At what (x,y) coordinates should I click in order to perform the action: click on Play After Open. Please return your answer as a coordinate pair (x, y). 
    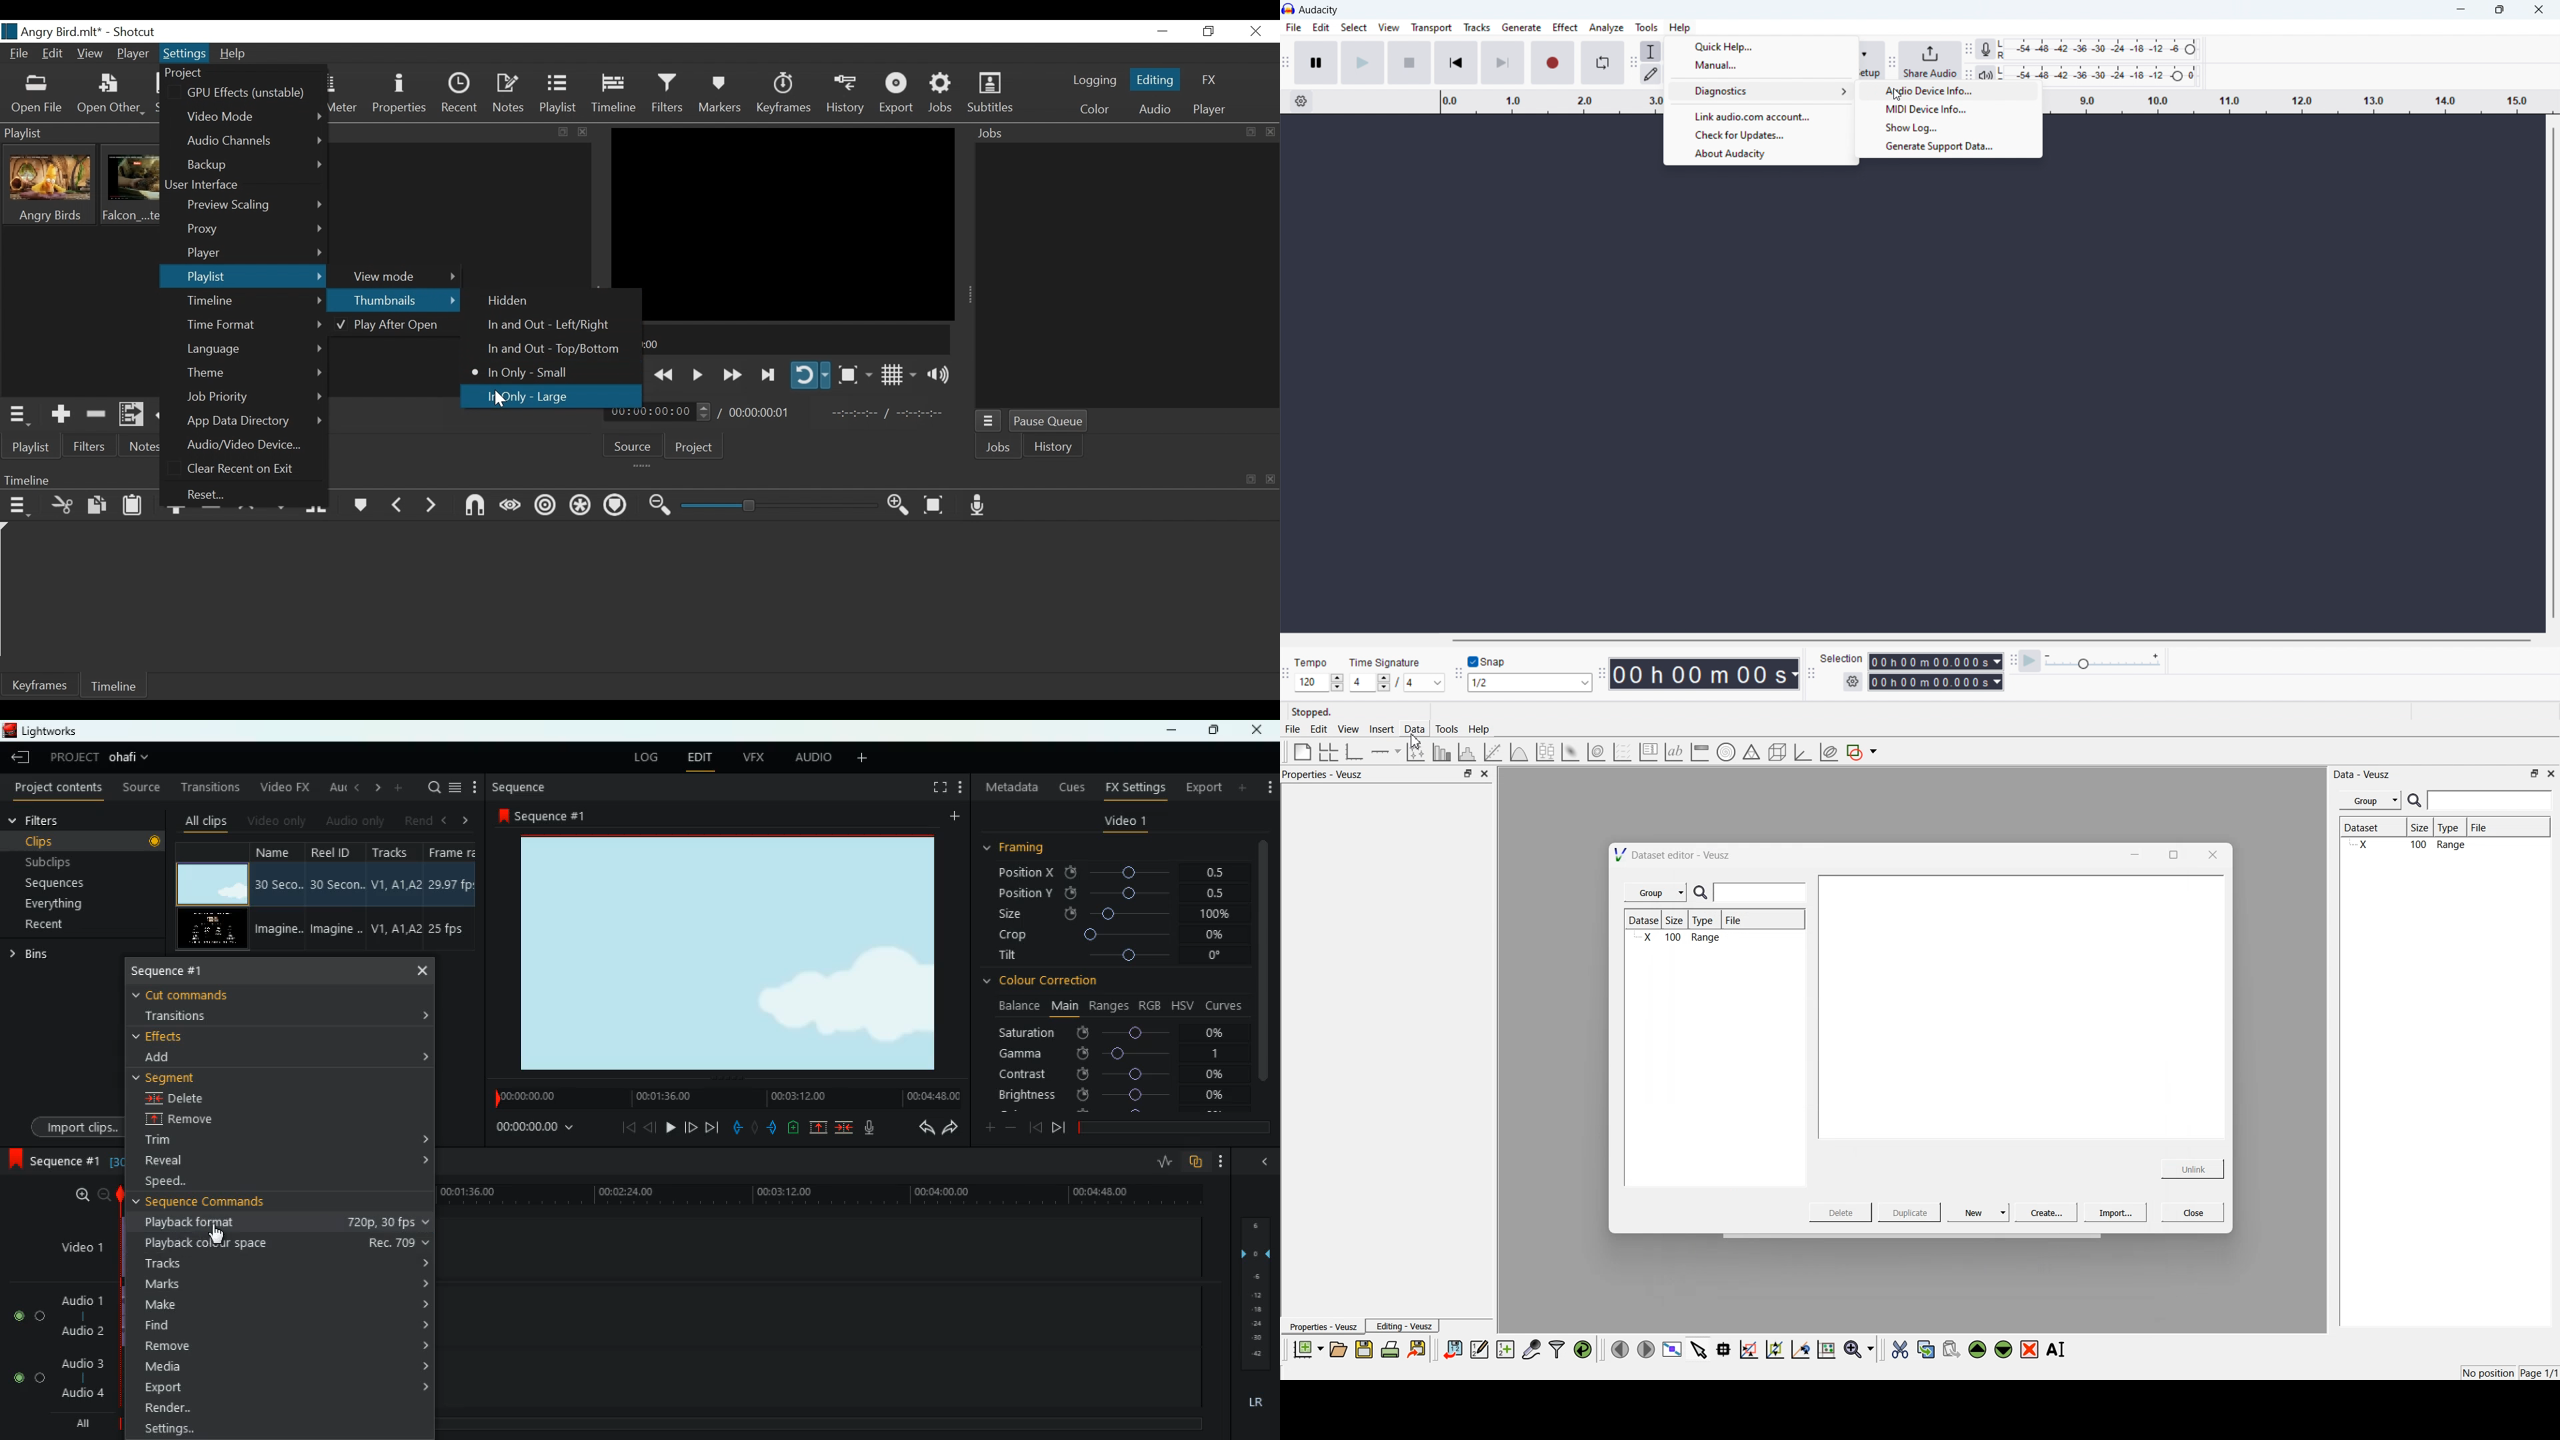
    Looking at the image, I should click on (389, 327).